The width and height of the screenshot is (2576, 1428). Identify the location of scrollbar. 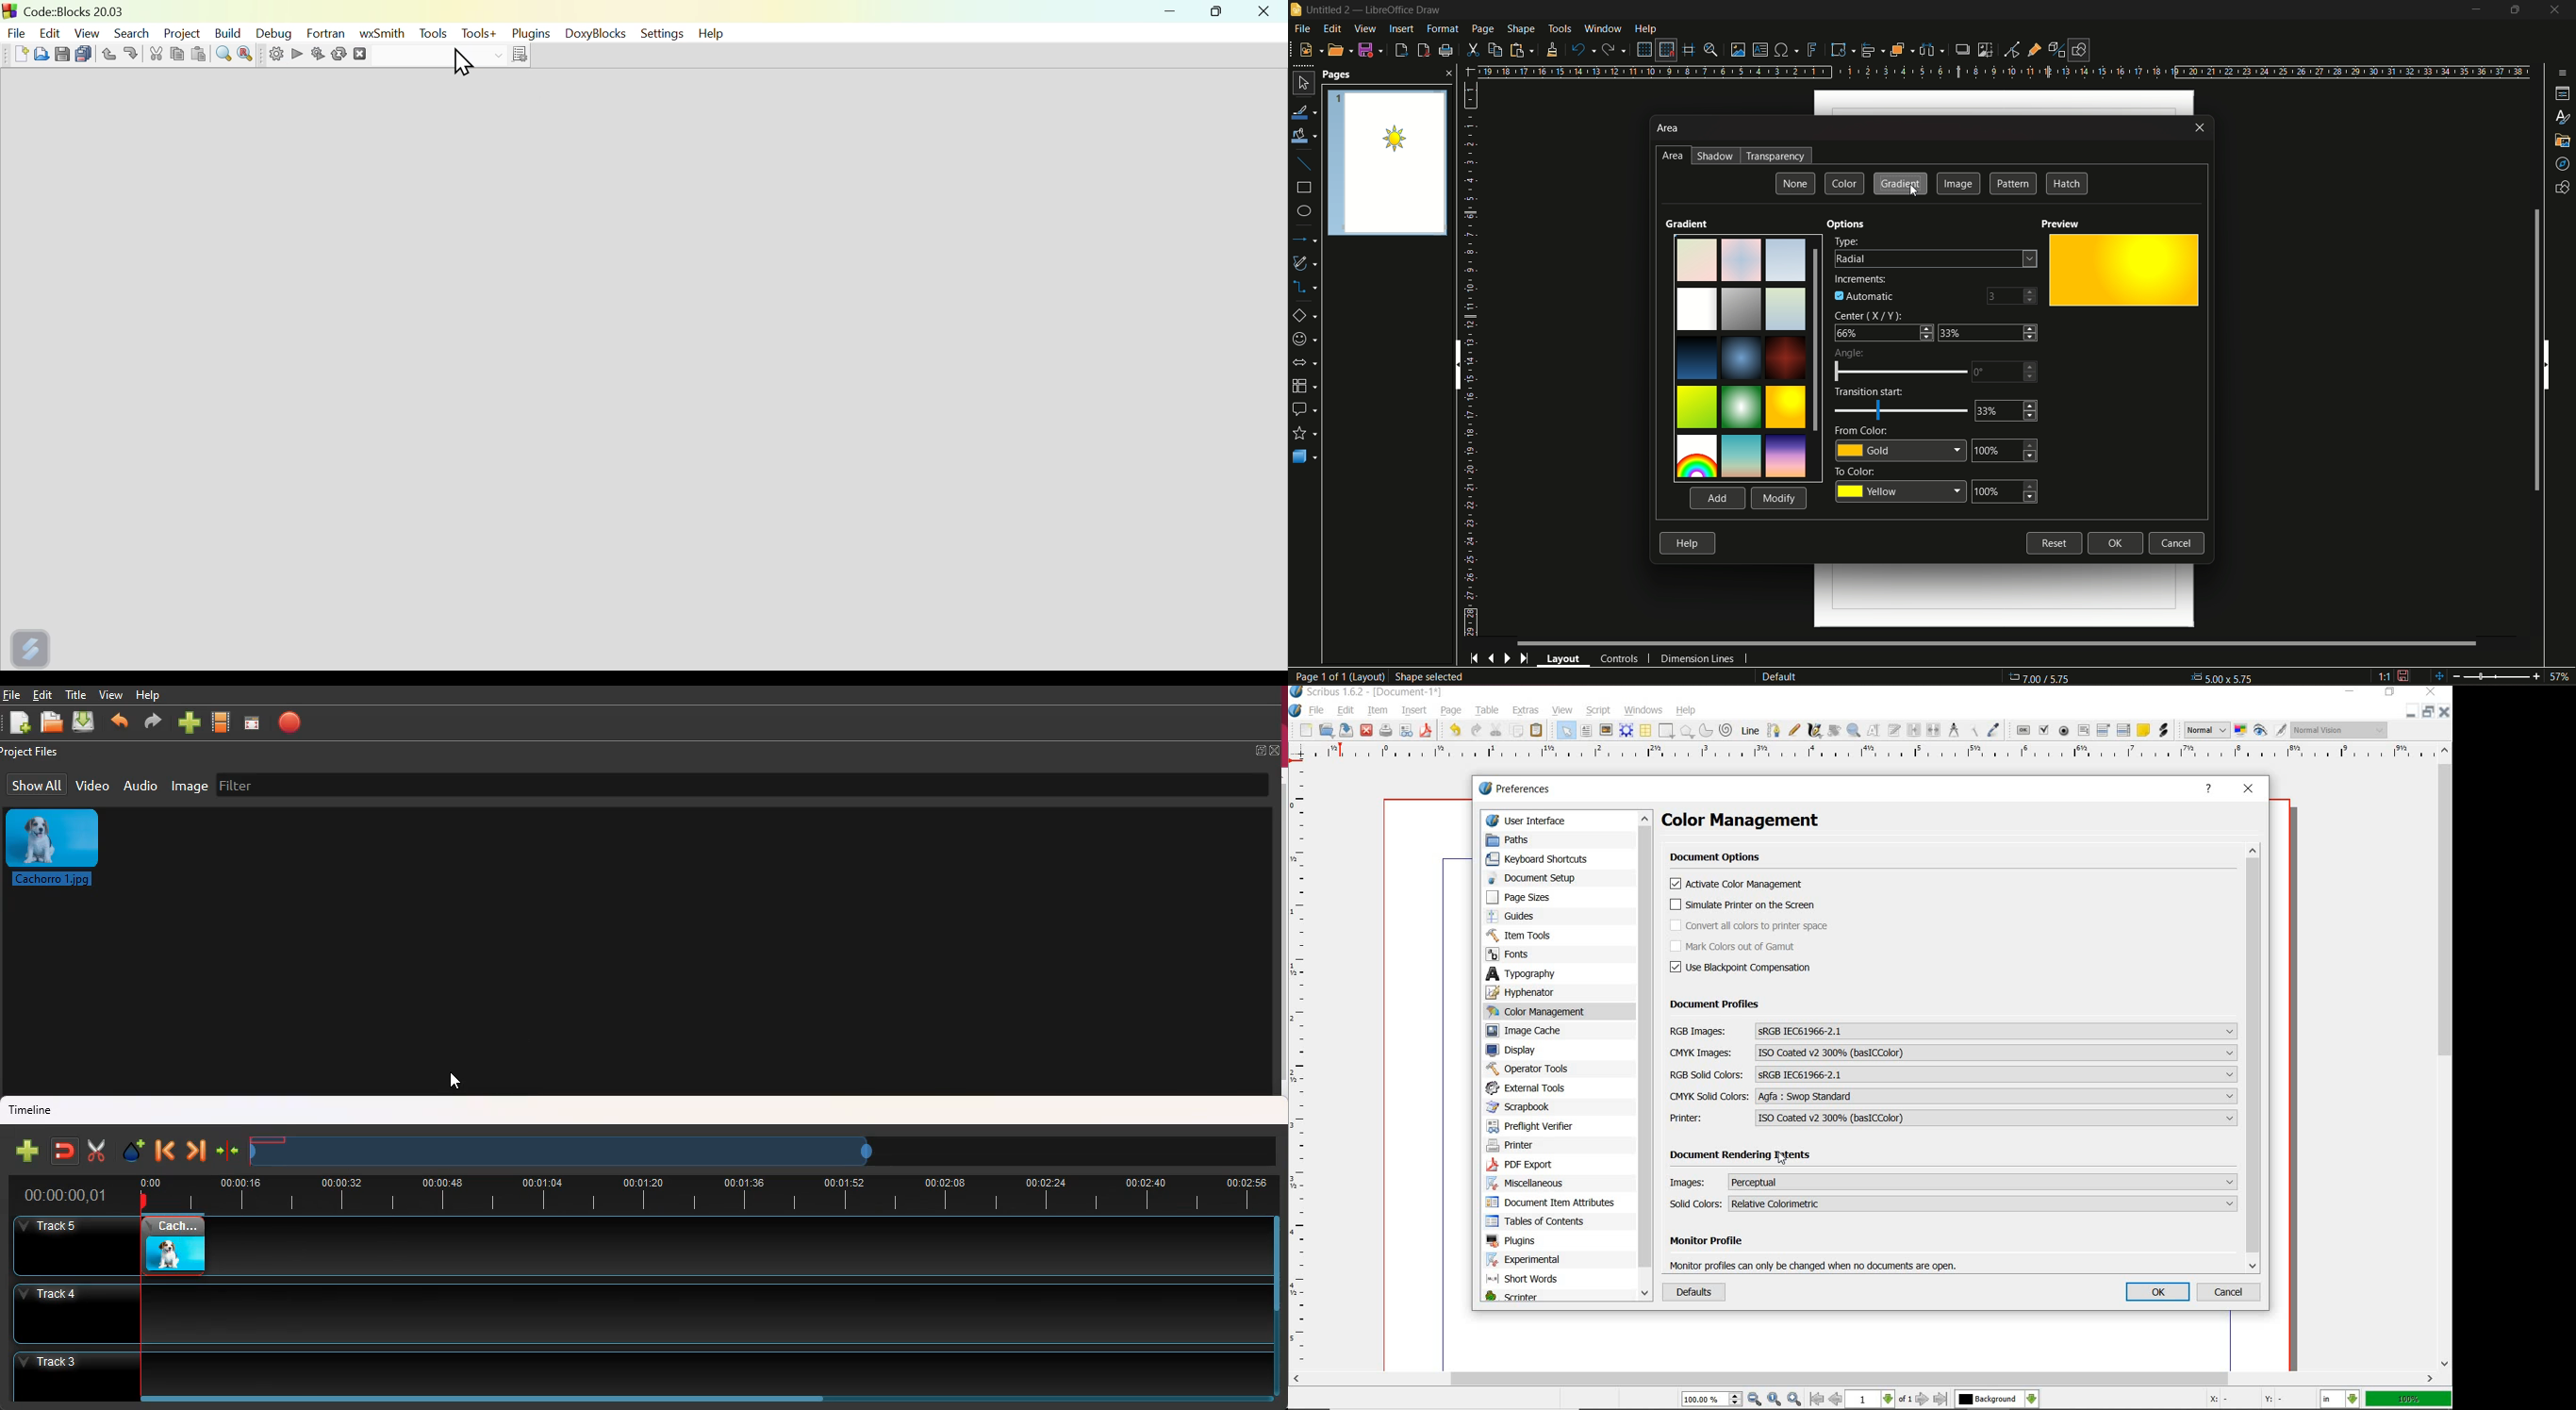
(1645, 1057).